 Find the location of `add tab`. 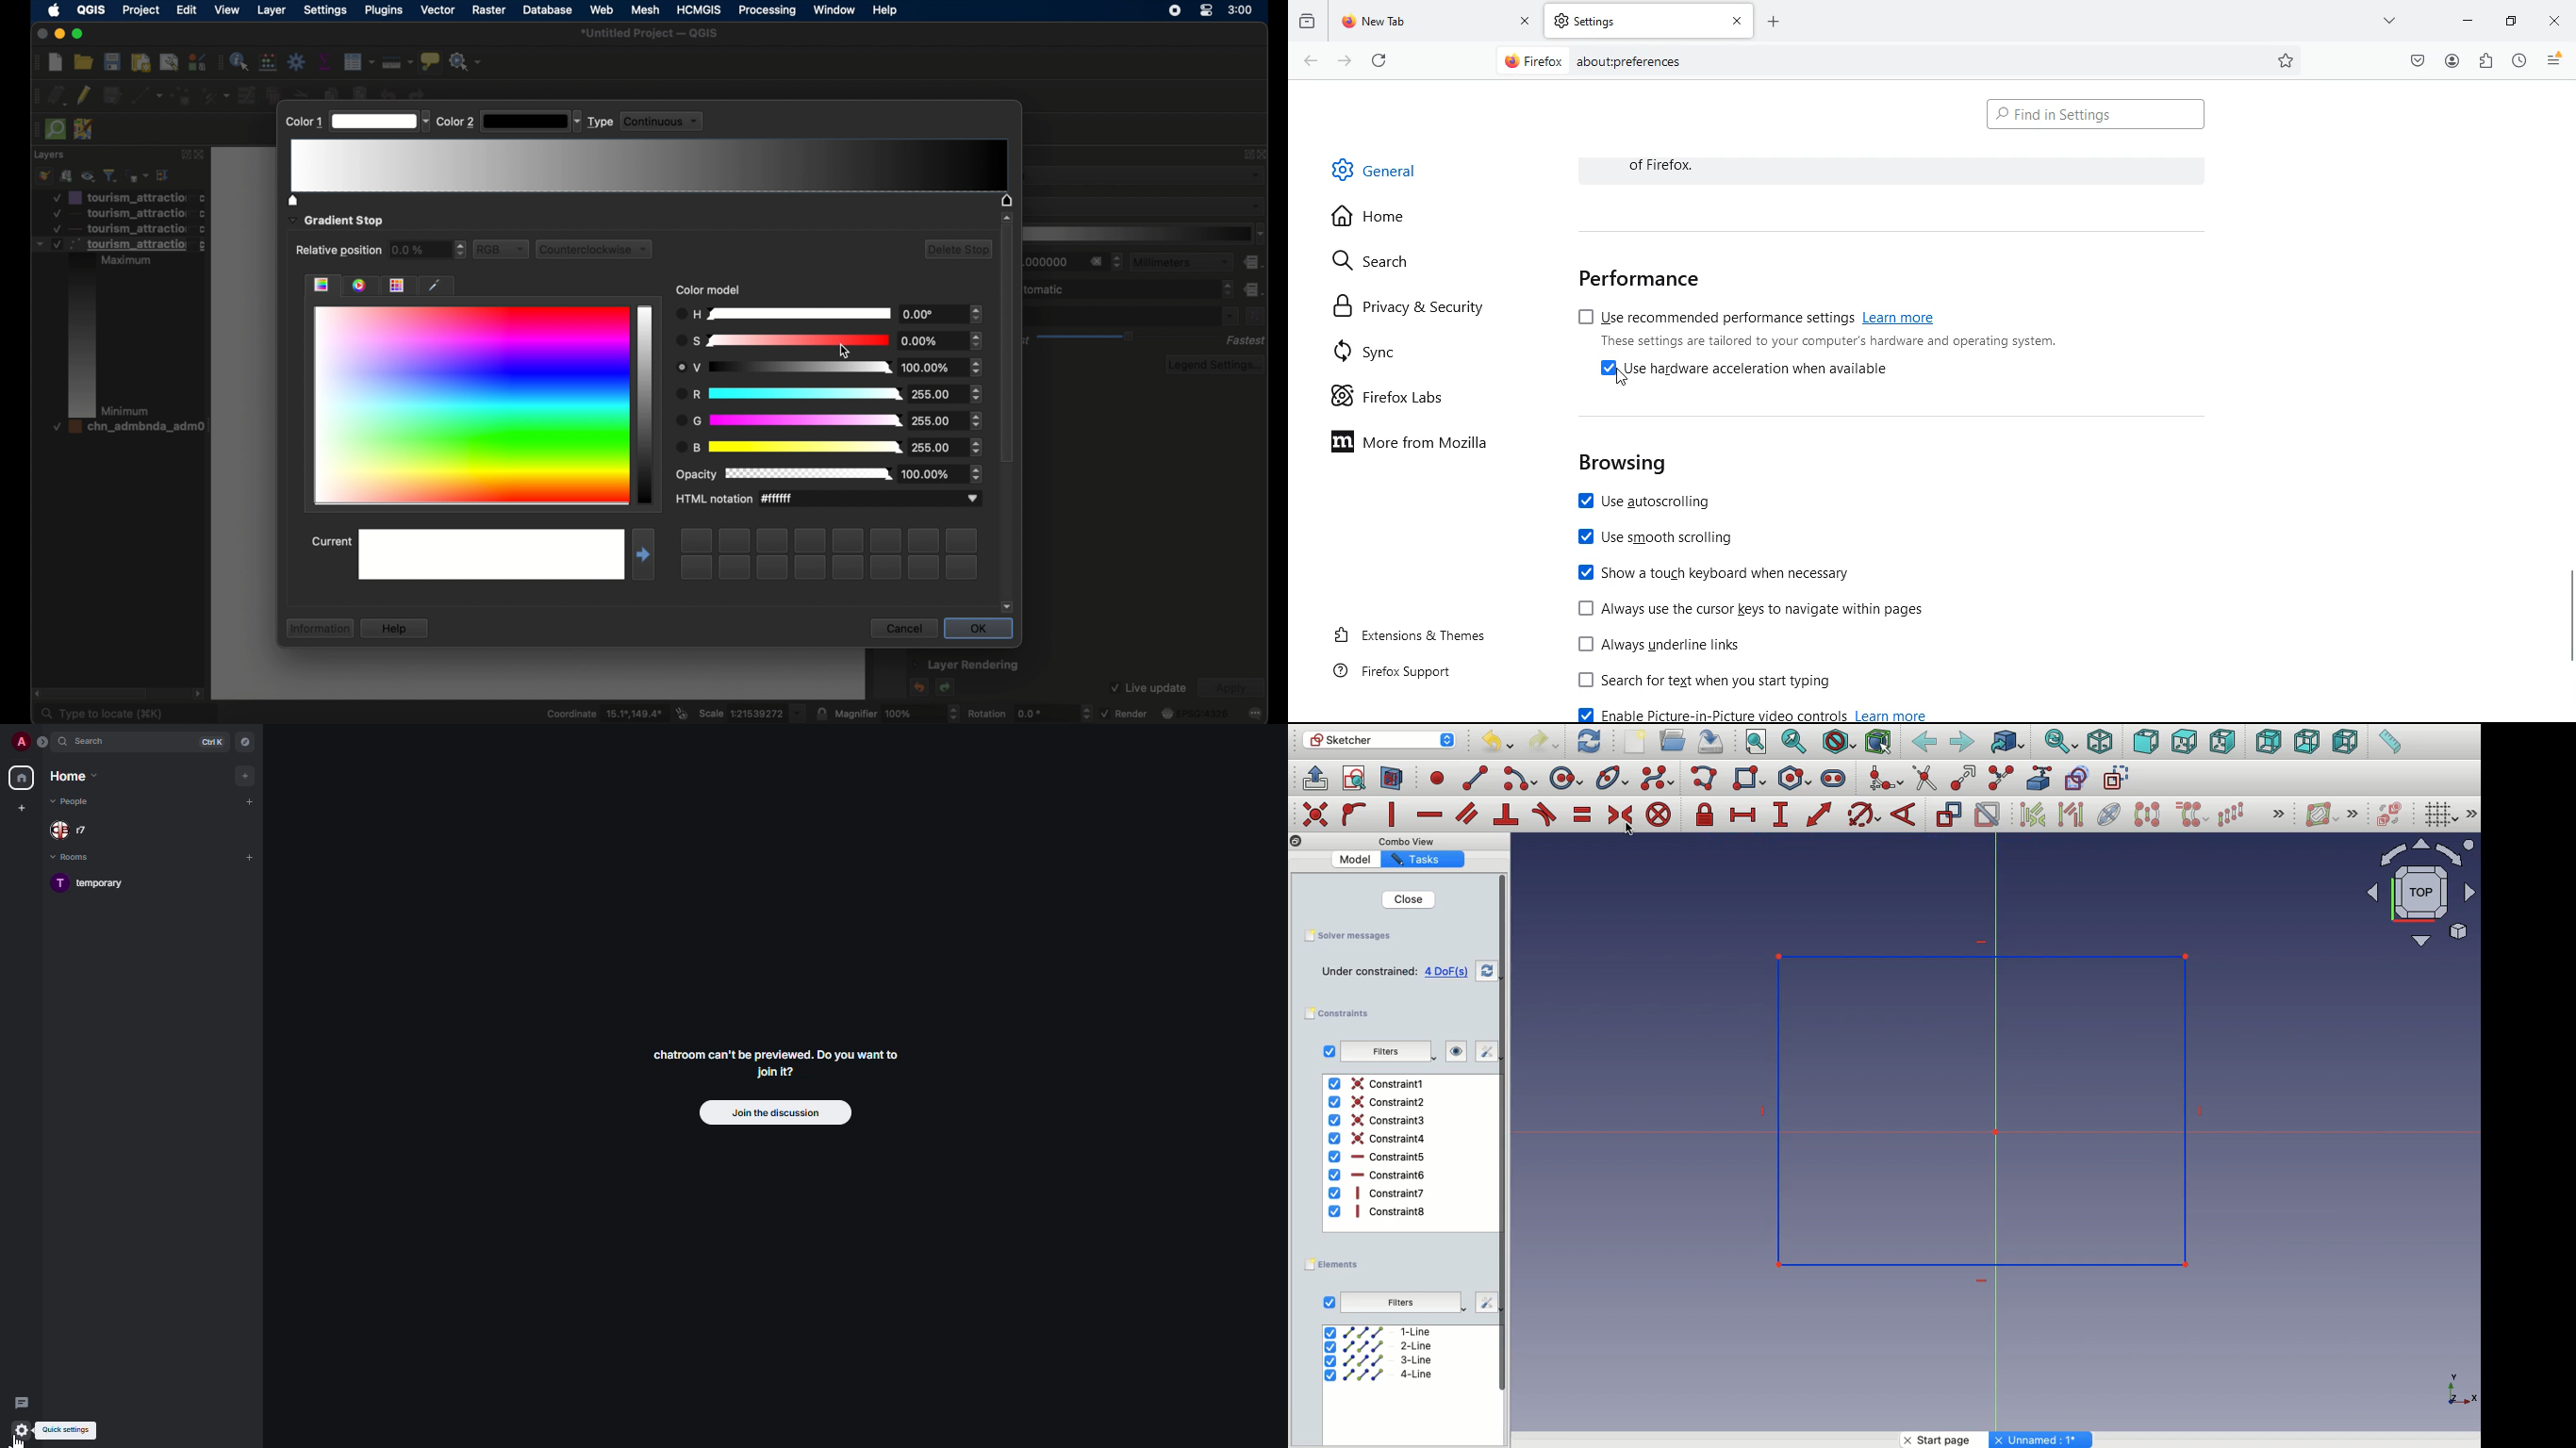

add tab is located at coordinates (1774, 21).